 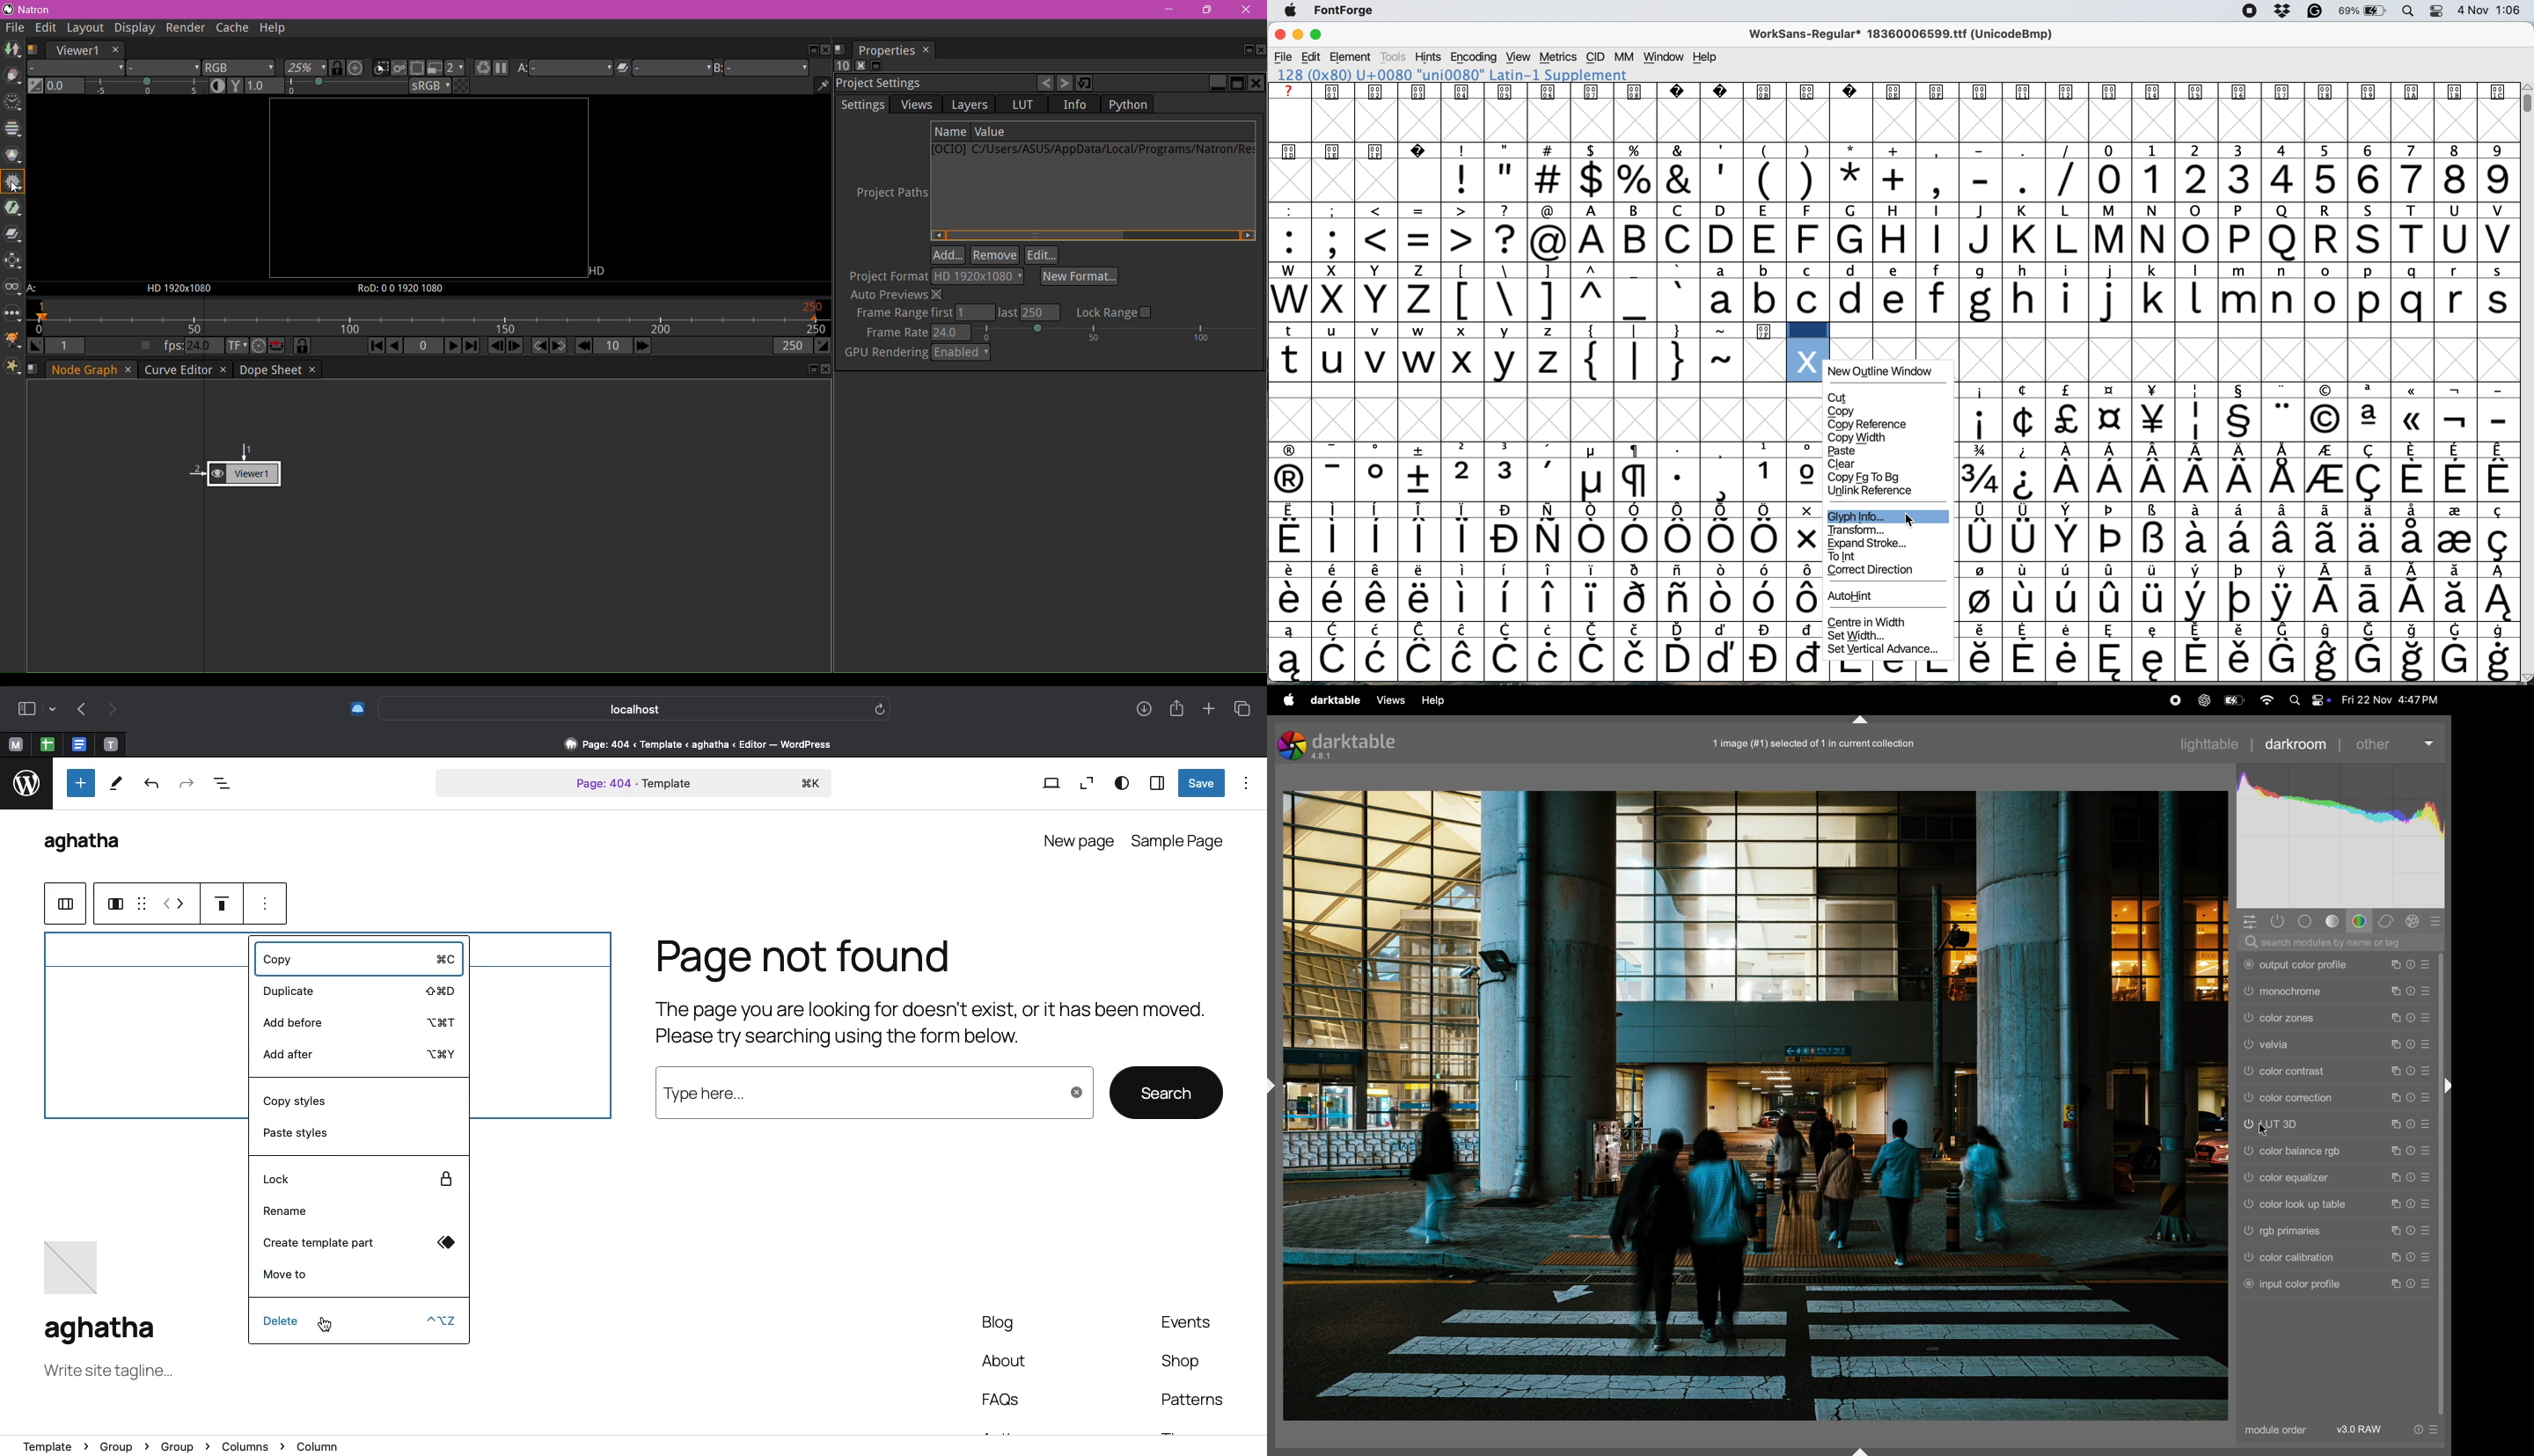 What do you see at coordinates (361, 1177) in the screenshot?
I see `lock` at bounding box center [361, 1177].